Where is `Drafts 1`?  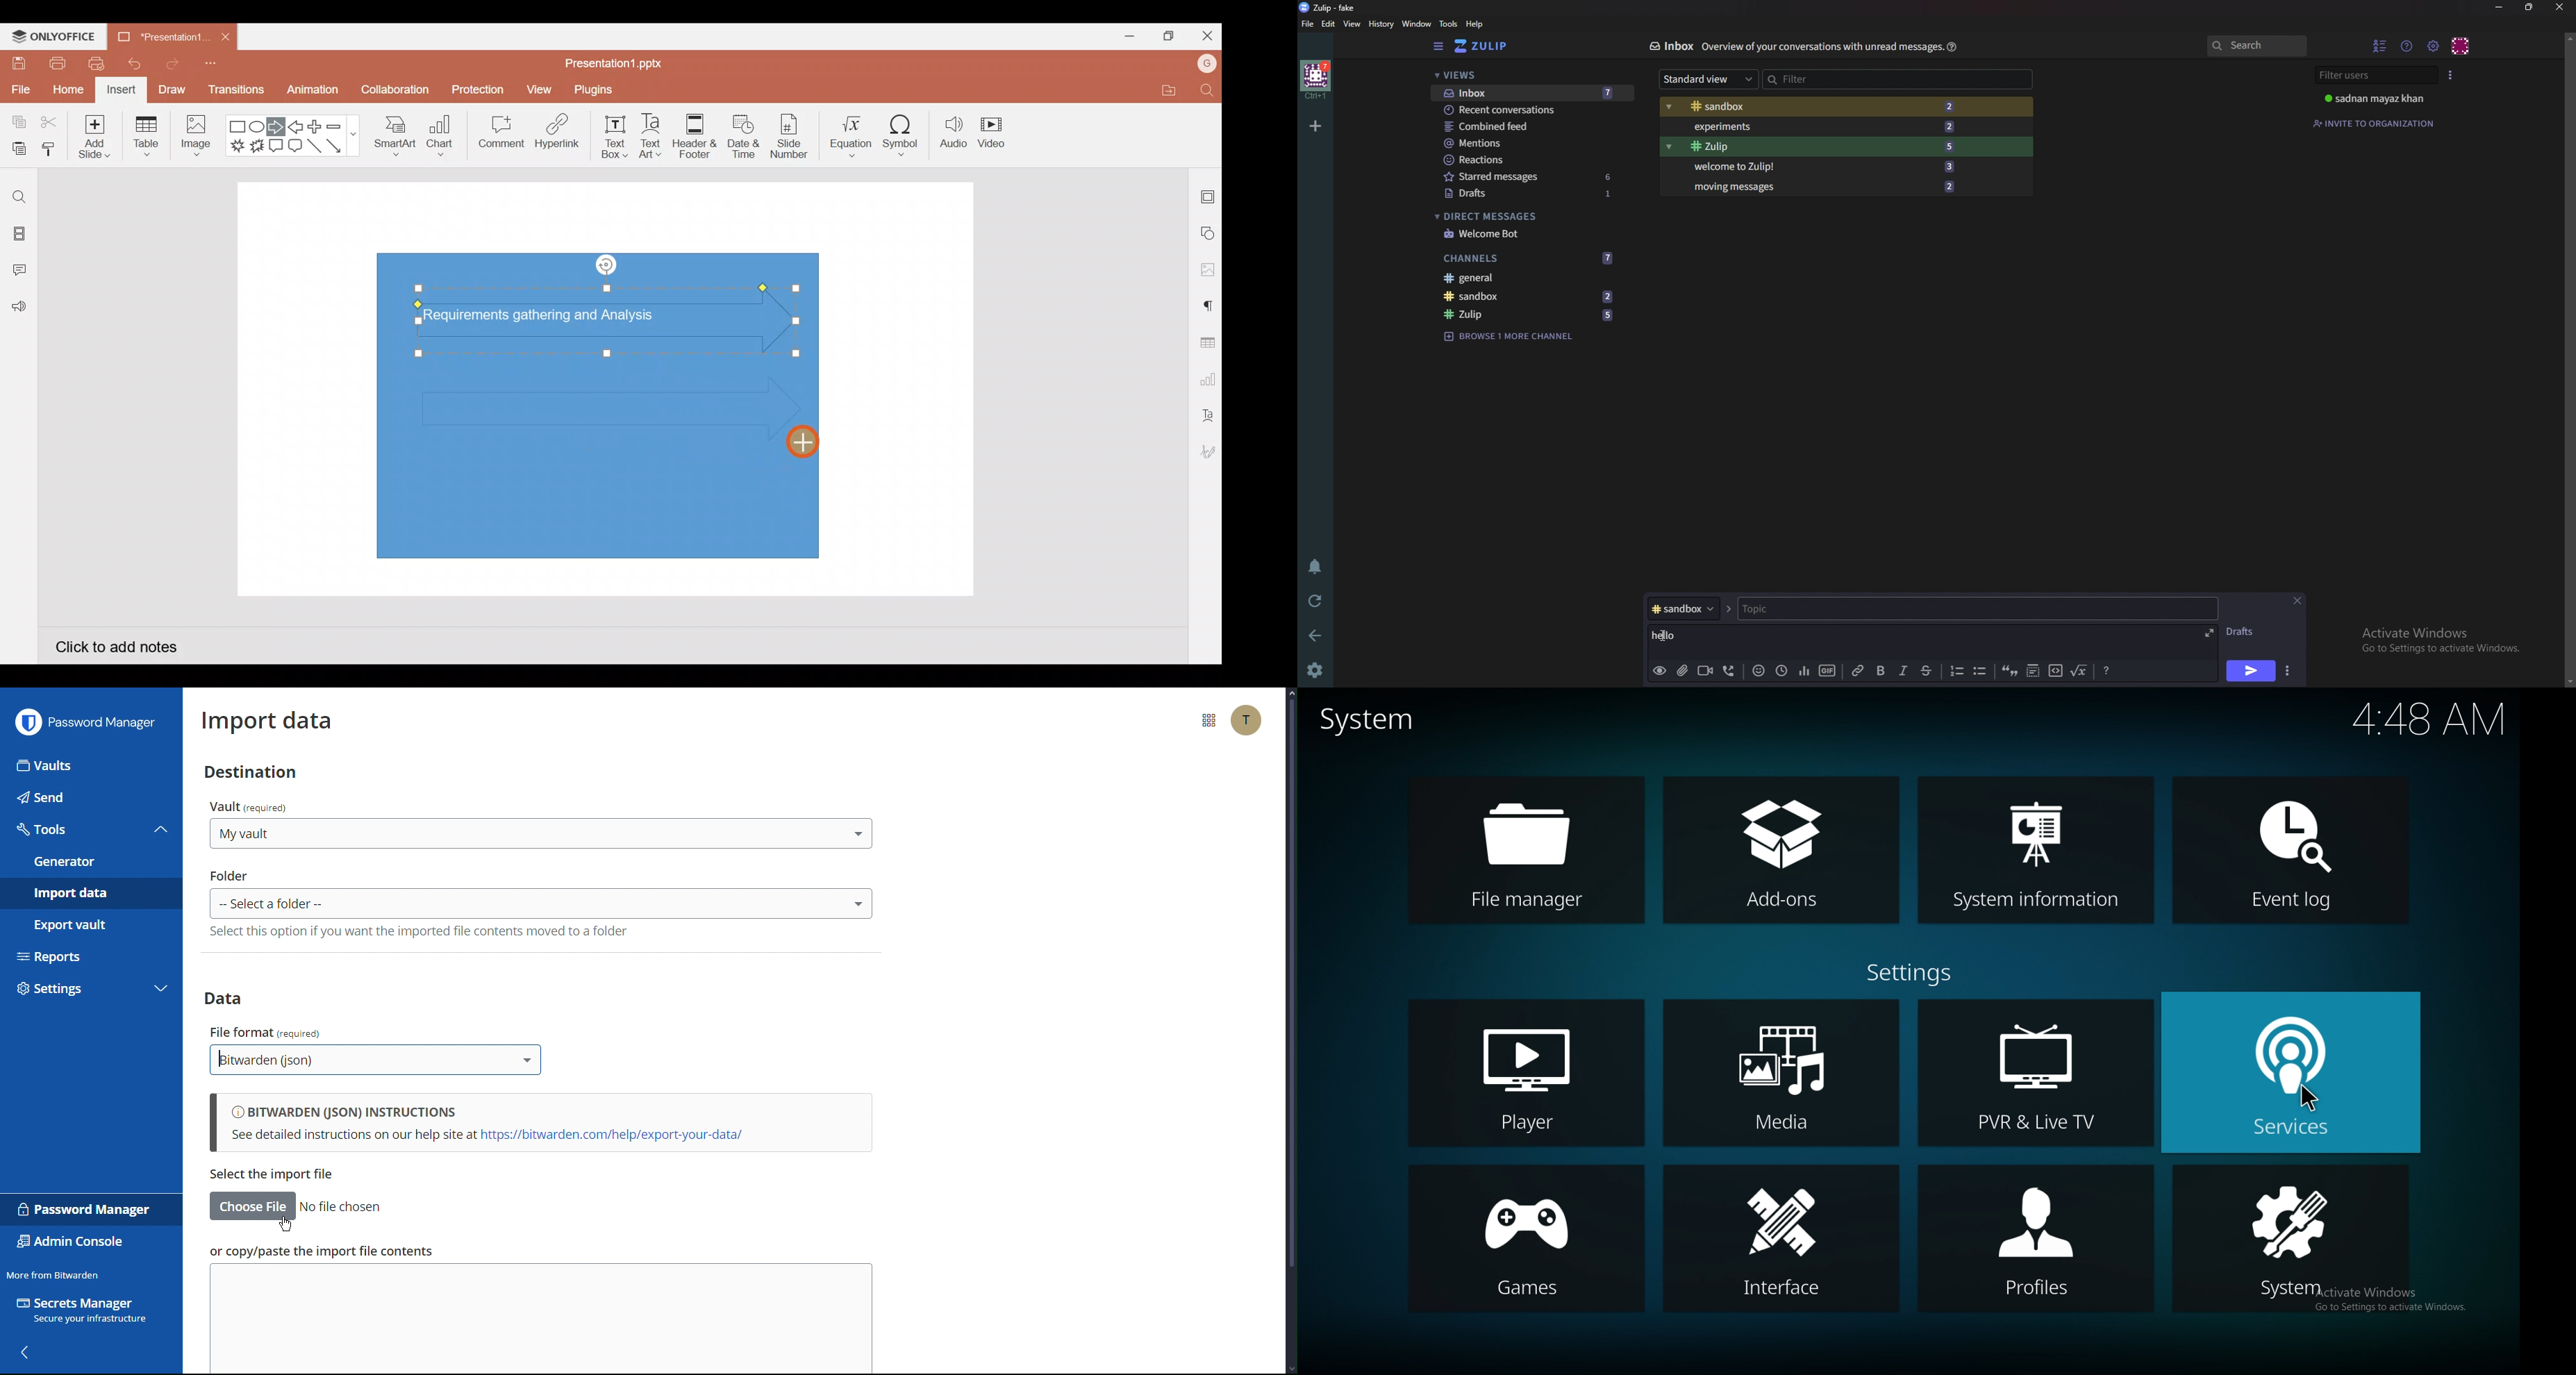 Drafts 1 is located at coordinates (1529, 194).